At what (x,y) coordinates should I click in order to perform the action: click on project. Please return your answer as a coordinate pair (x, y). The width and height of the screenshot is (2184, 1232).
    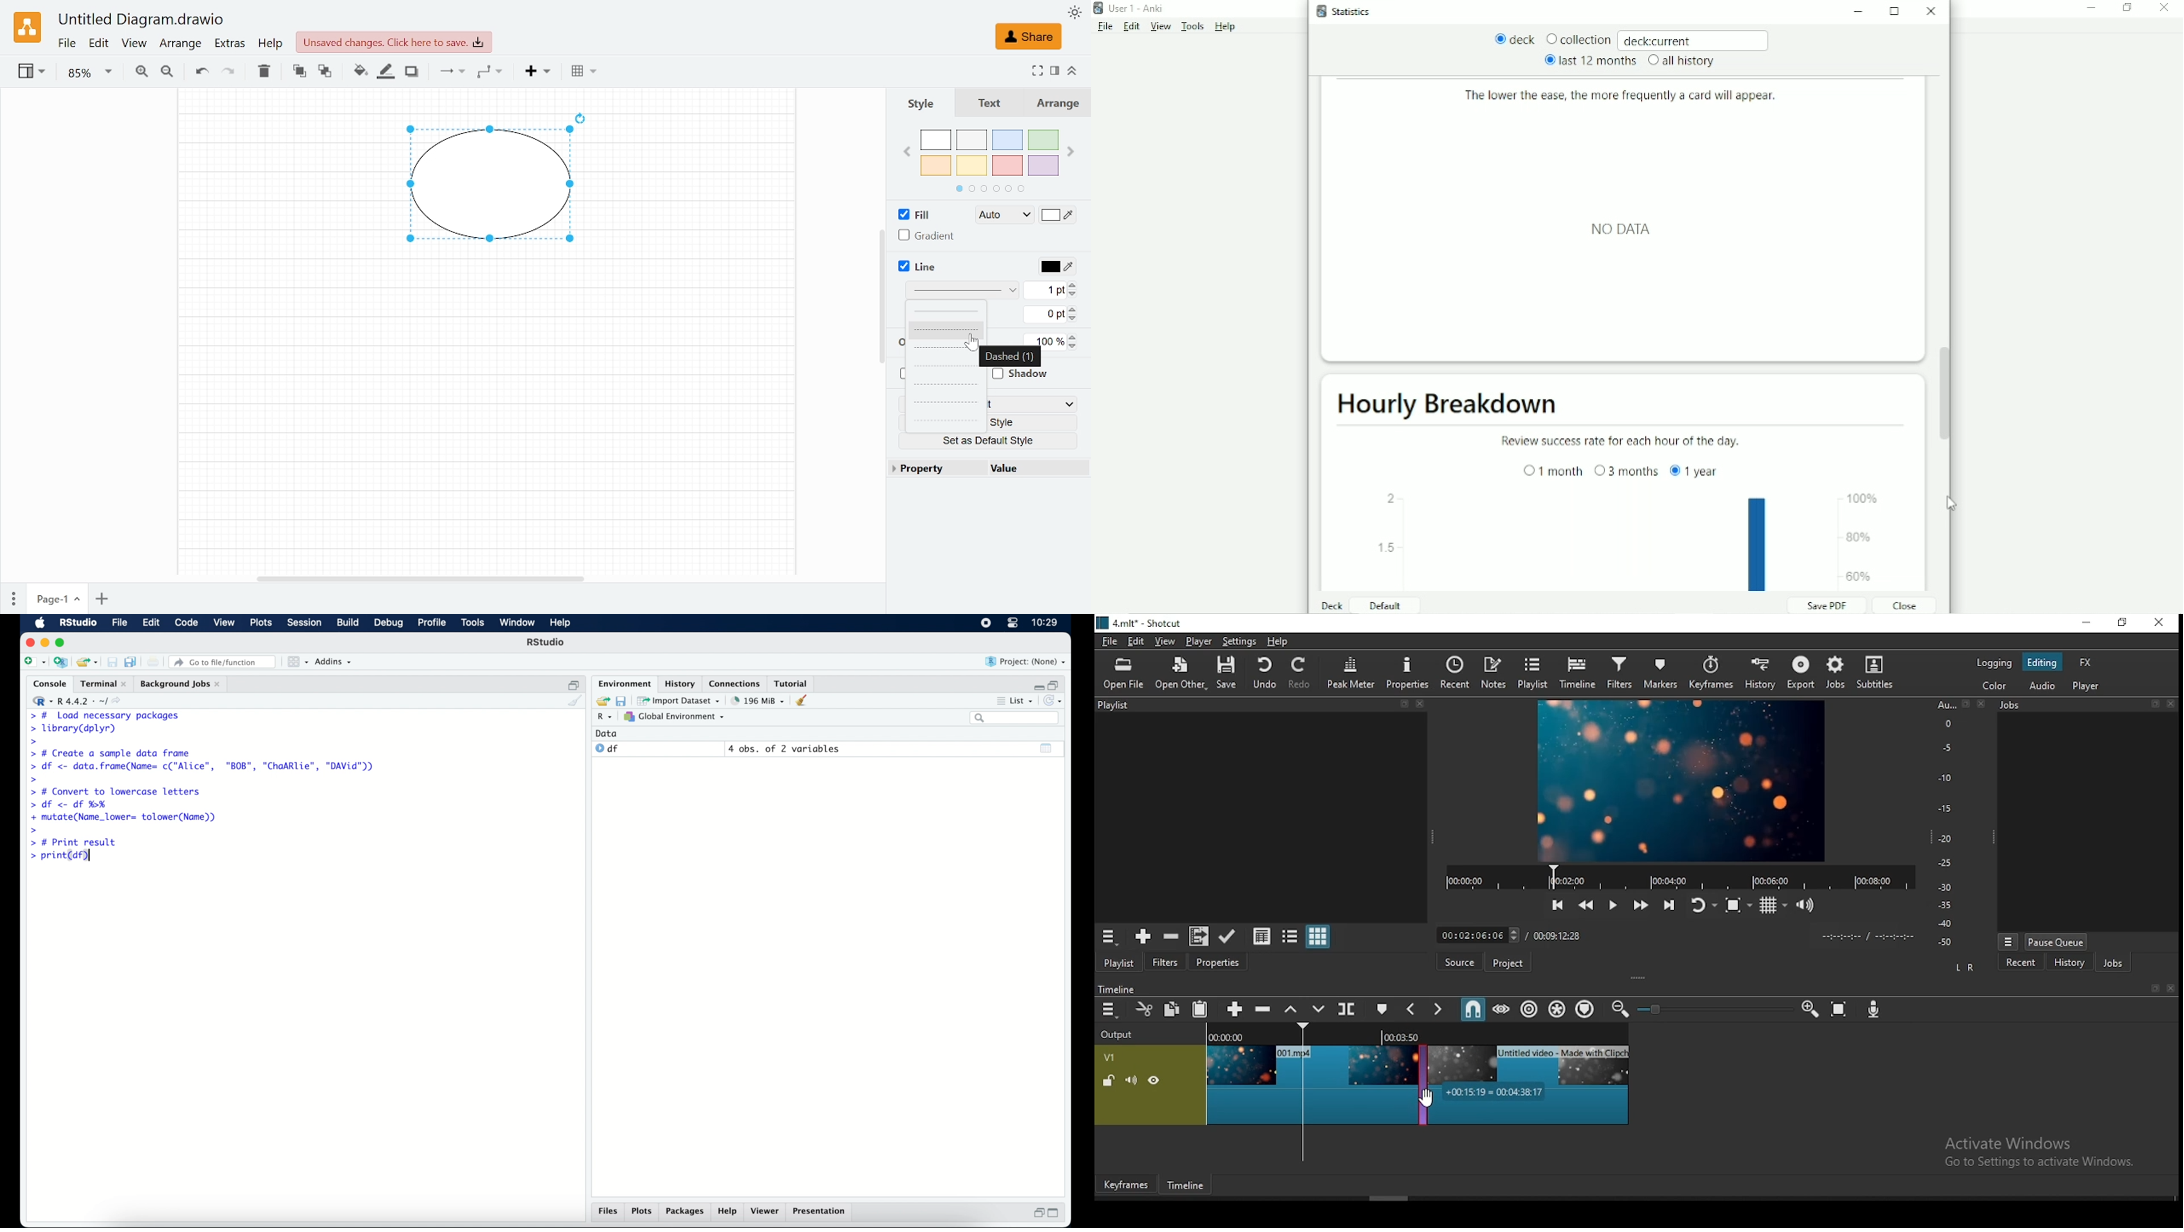
    Looking at the image, I should click on (1506, 962).